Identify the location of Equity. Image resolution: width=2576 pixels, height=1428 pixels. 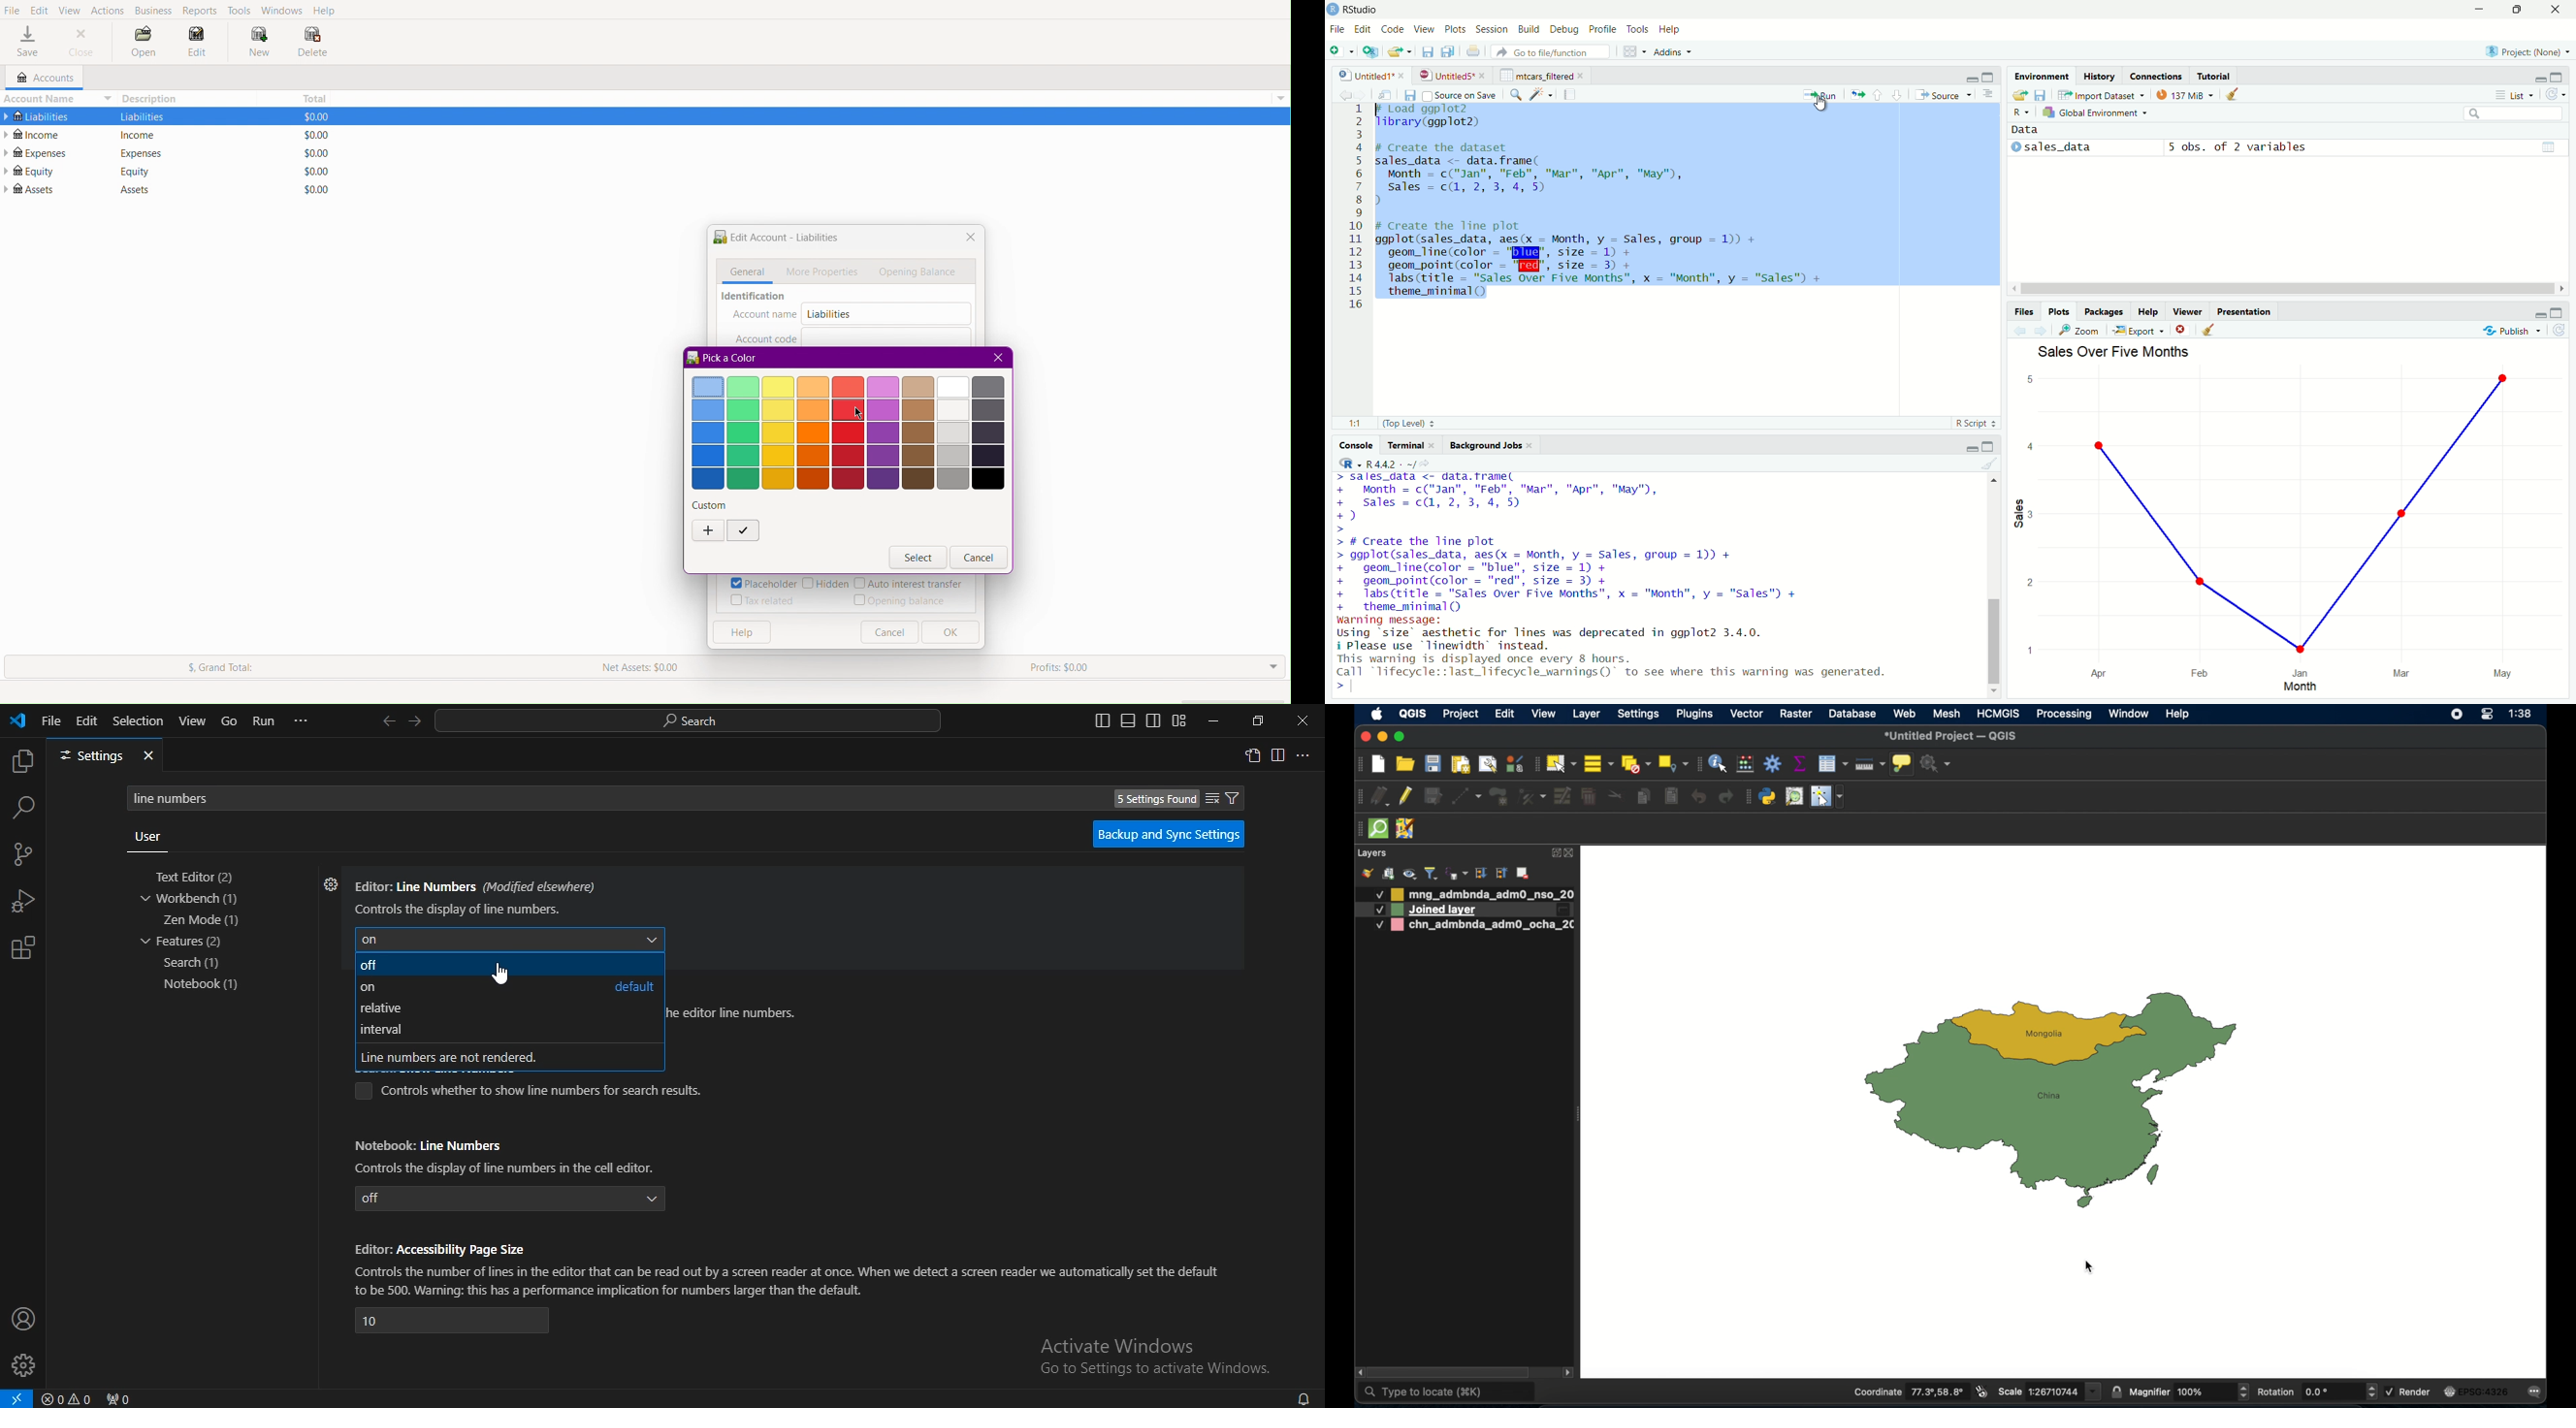
(29, 171).